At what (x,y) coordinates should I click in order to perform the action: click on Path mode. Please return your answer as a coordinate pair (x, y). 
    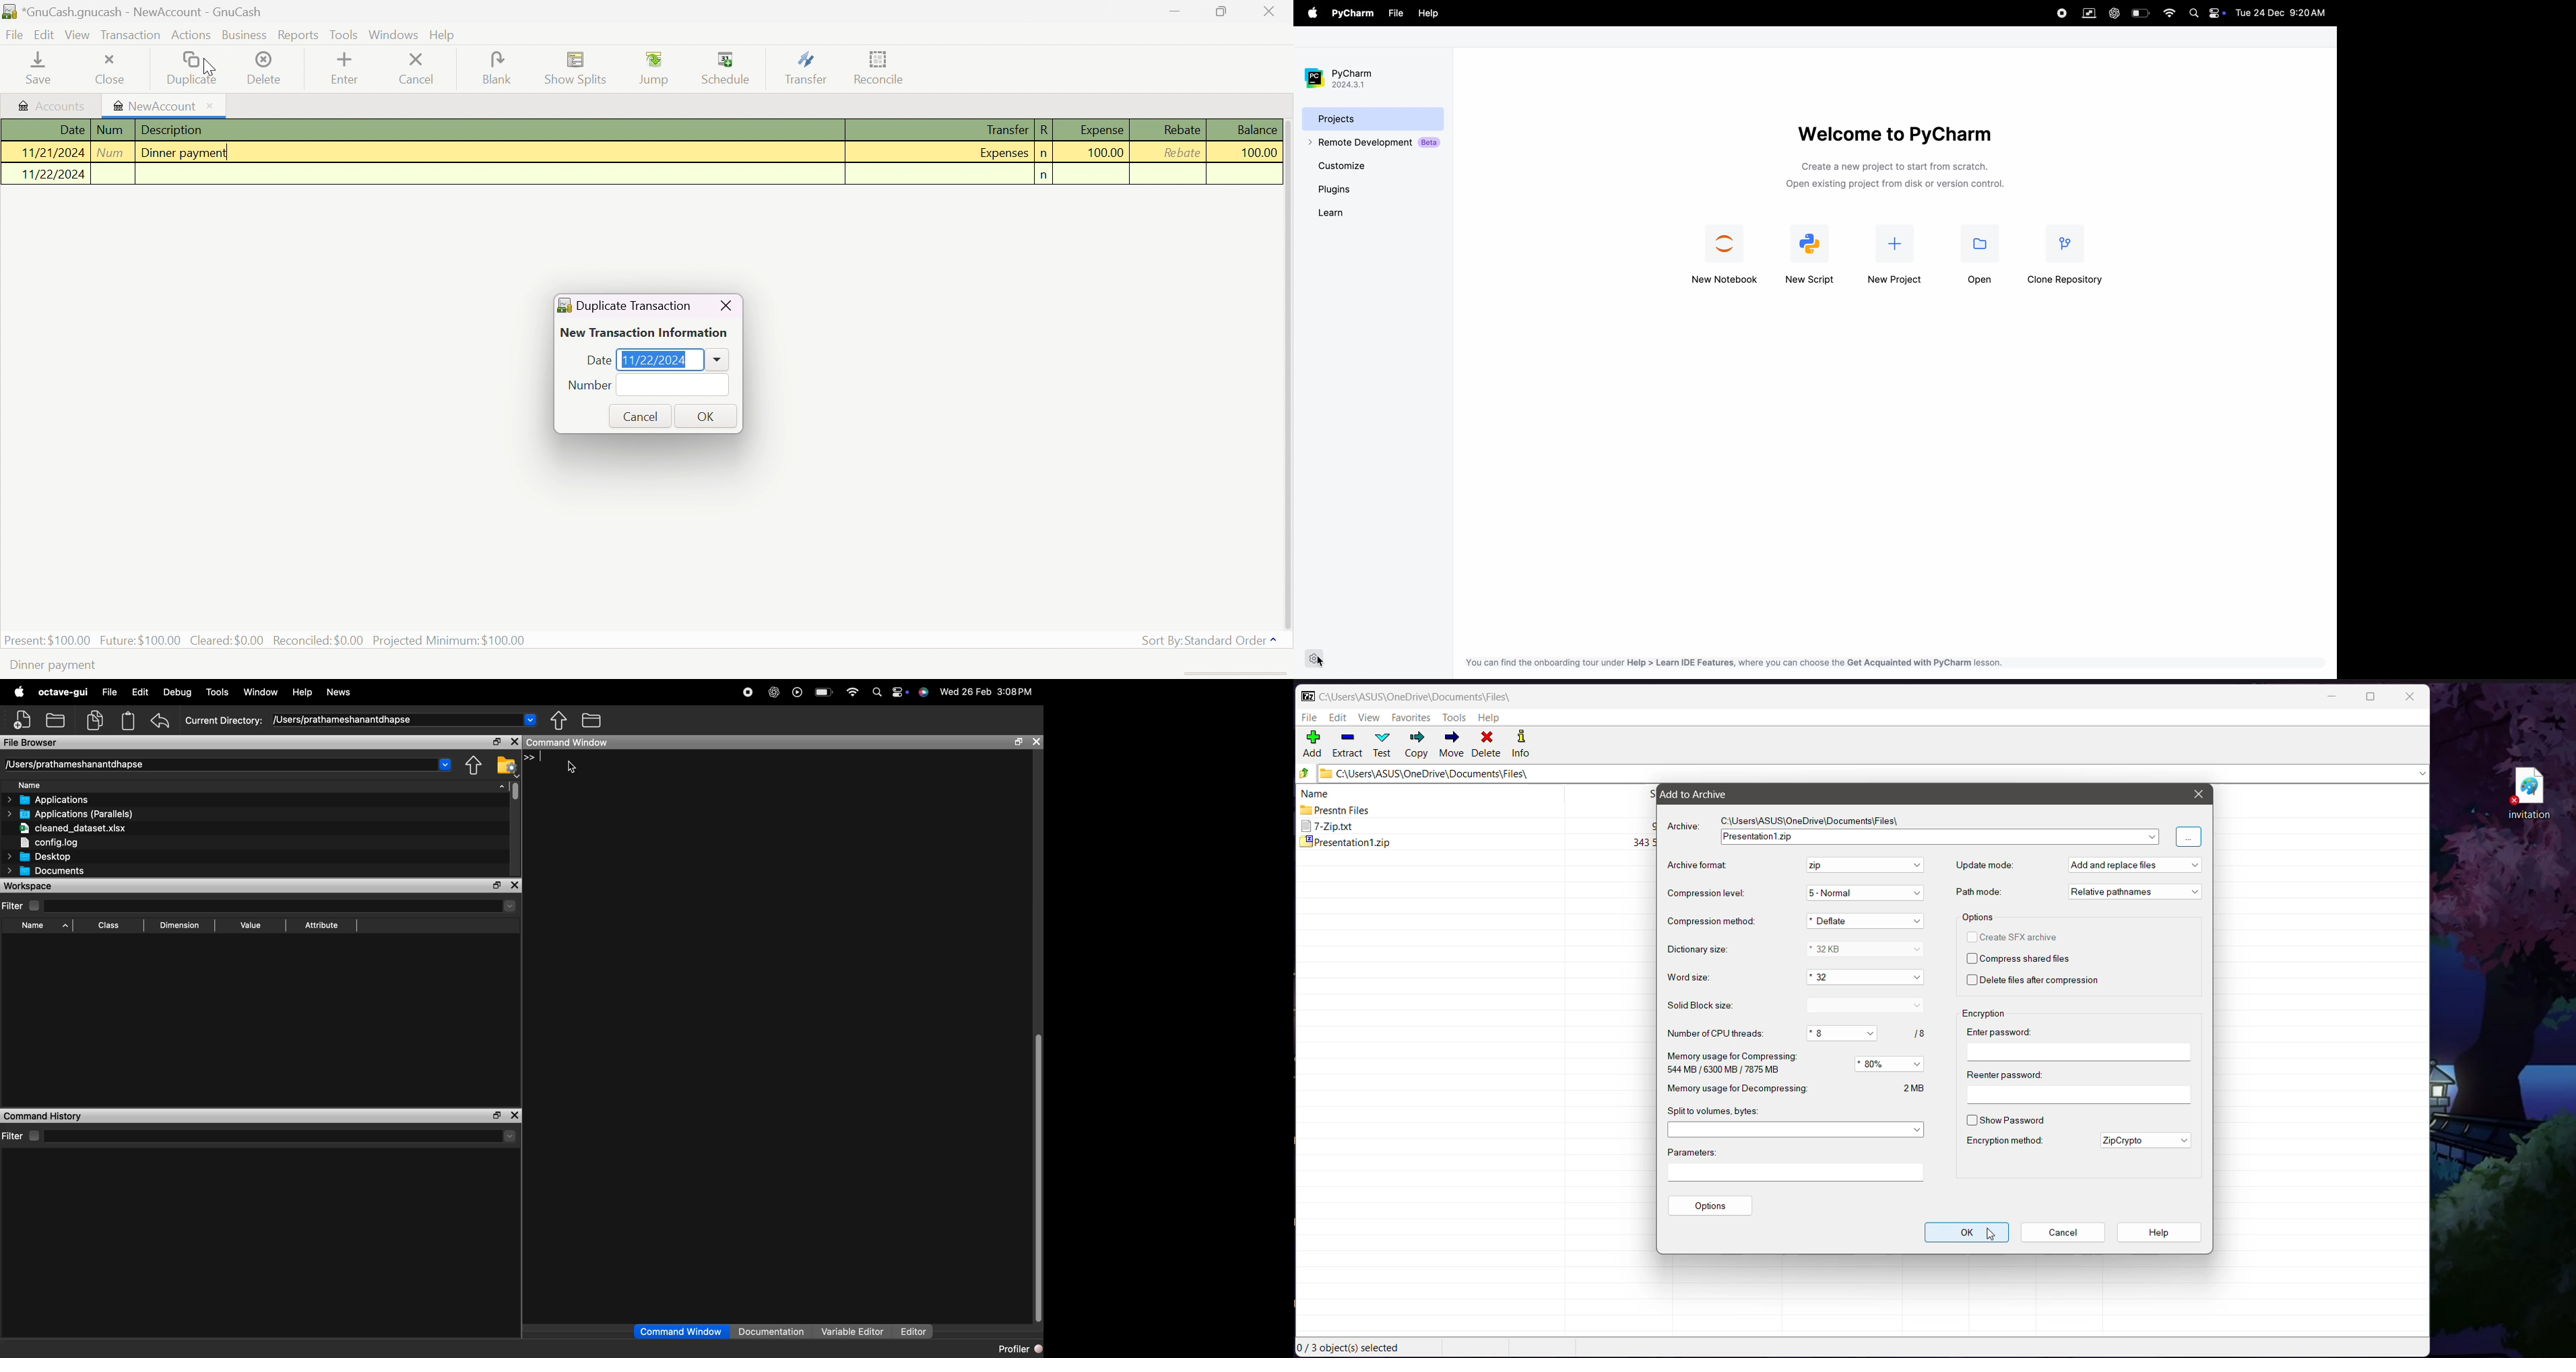
    Looking at the image, I should click on (1982, 892).